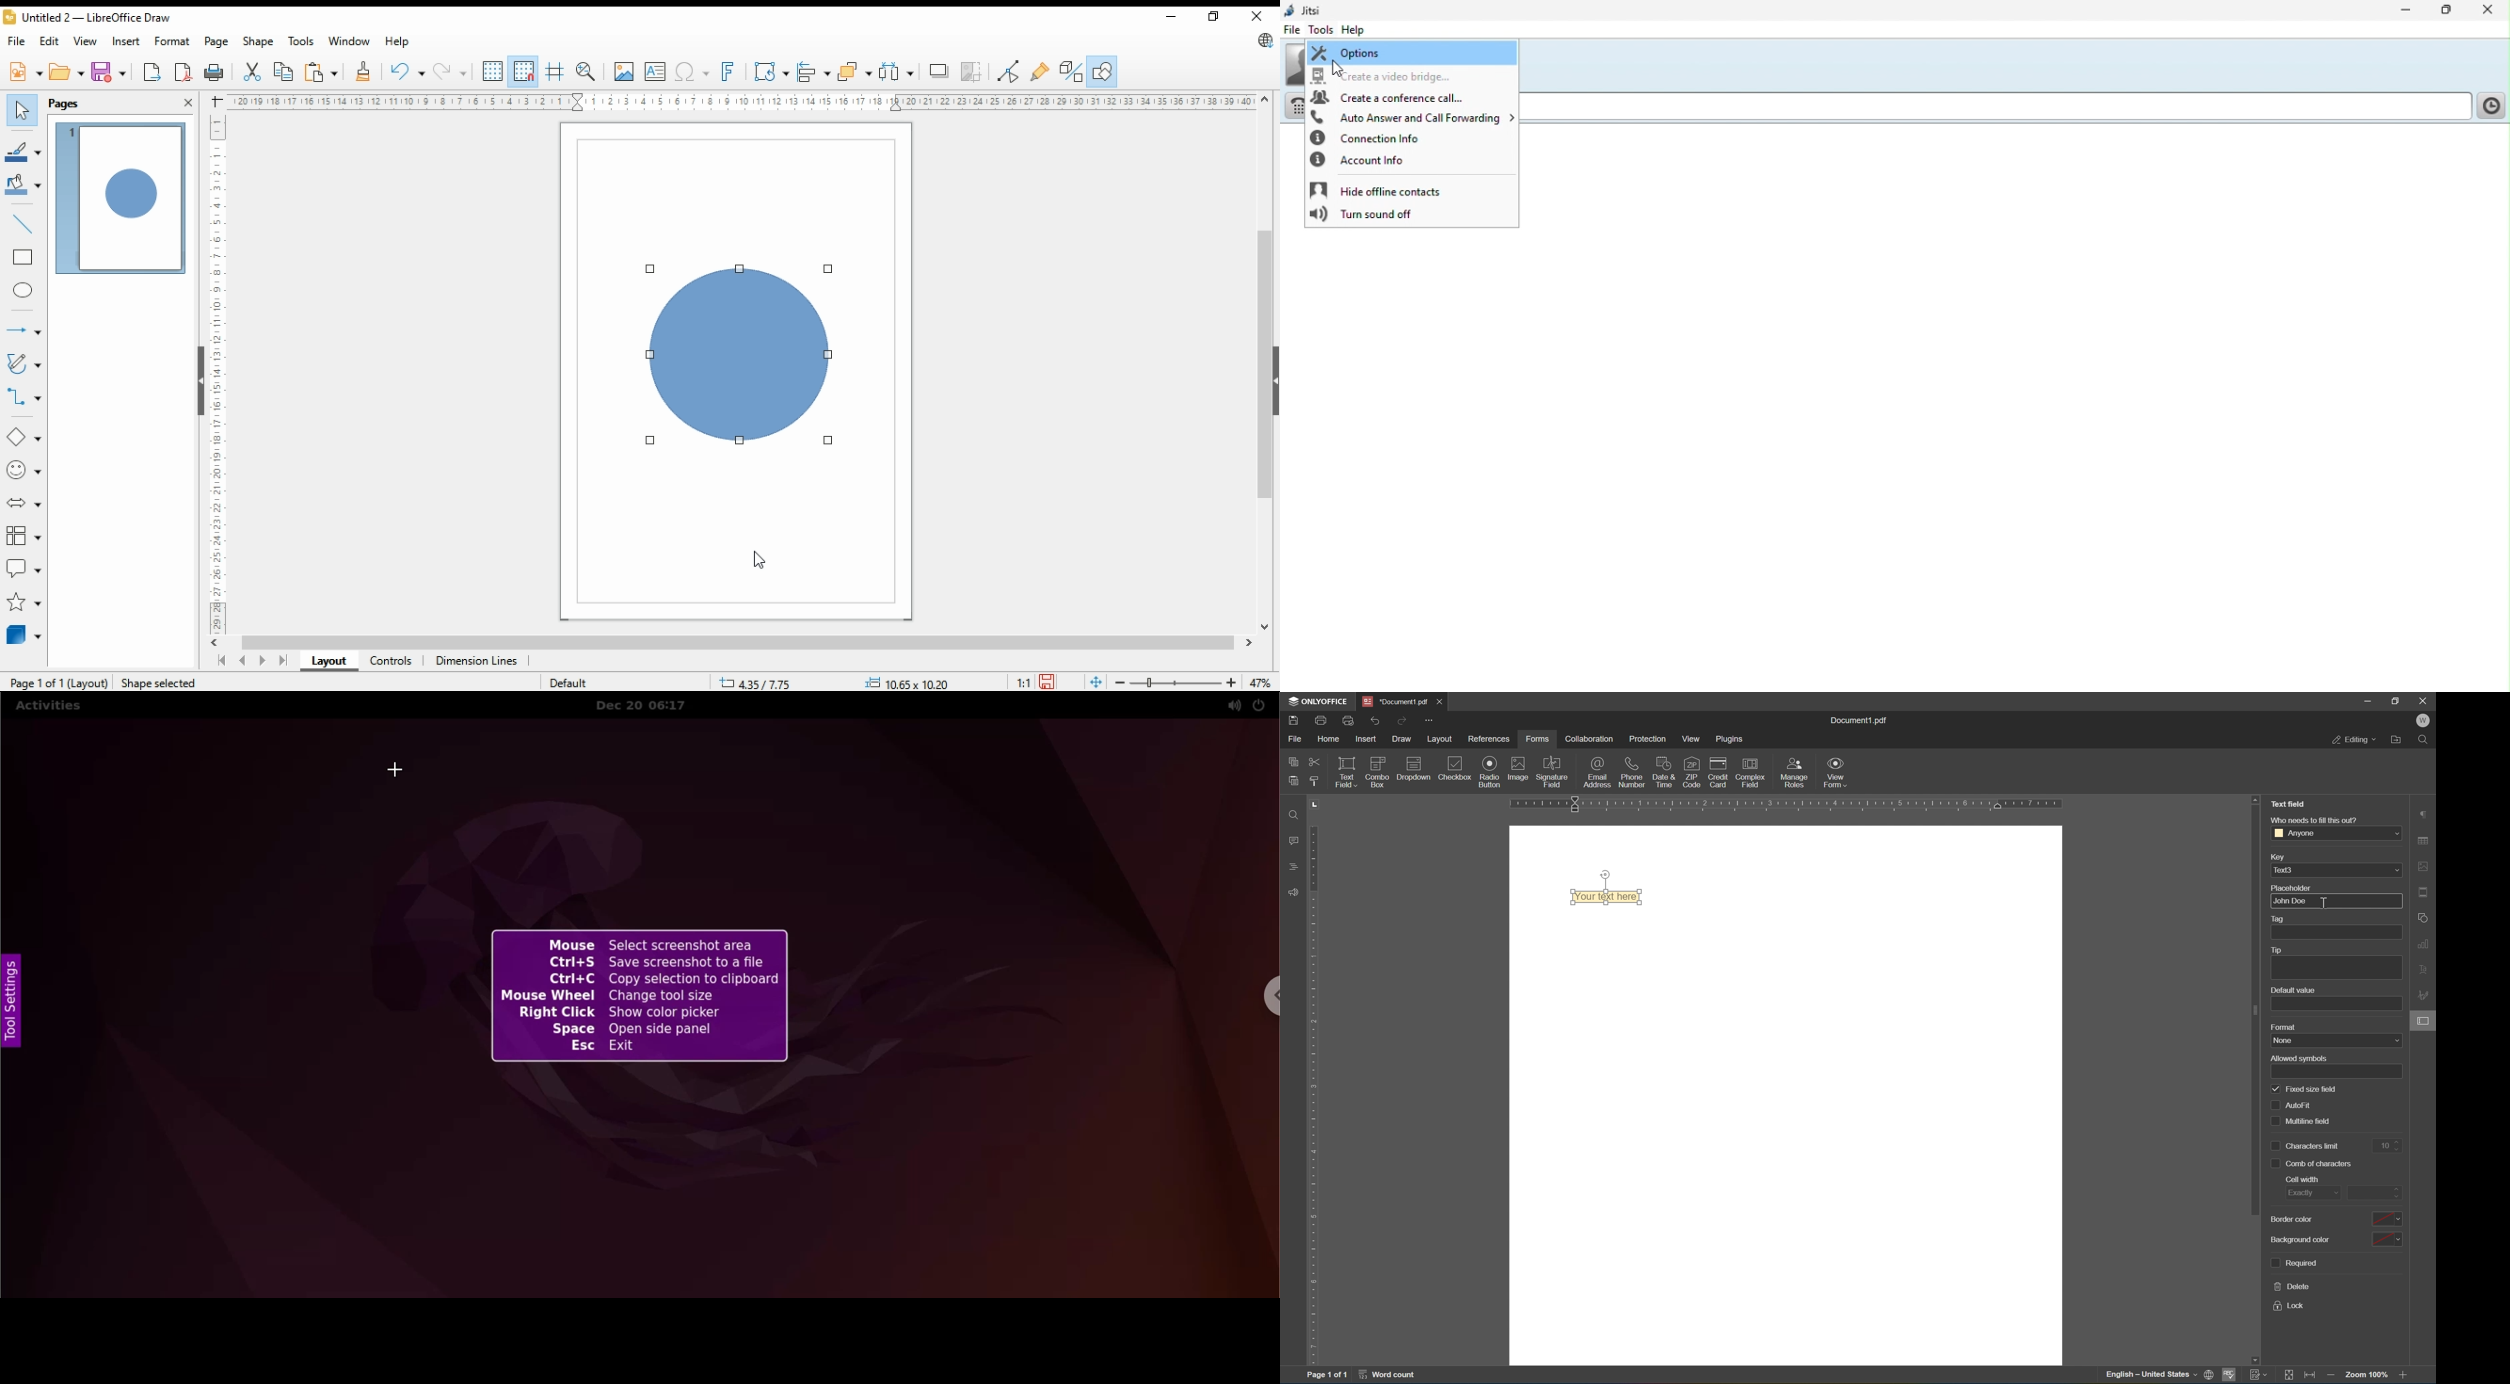  I want to click on Page 1 of 1 (layout), so click(59, 684).